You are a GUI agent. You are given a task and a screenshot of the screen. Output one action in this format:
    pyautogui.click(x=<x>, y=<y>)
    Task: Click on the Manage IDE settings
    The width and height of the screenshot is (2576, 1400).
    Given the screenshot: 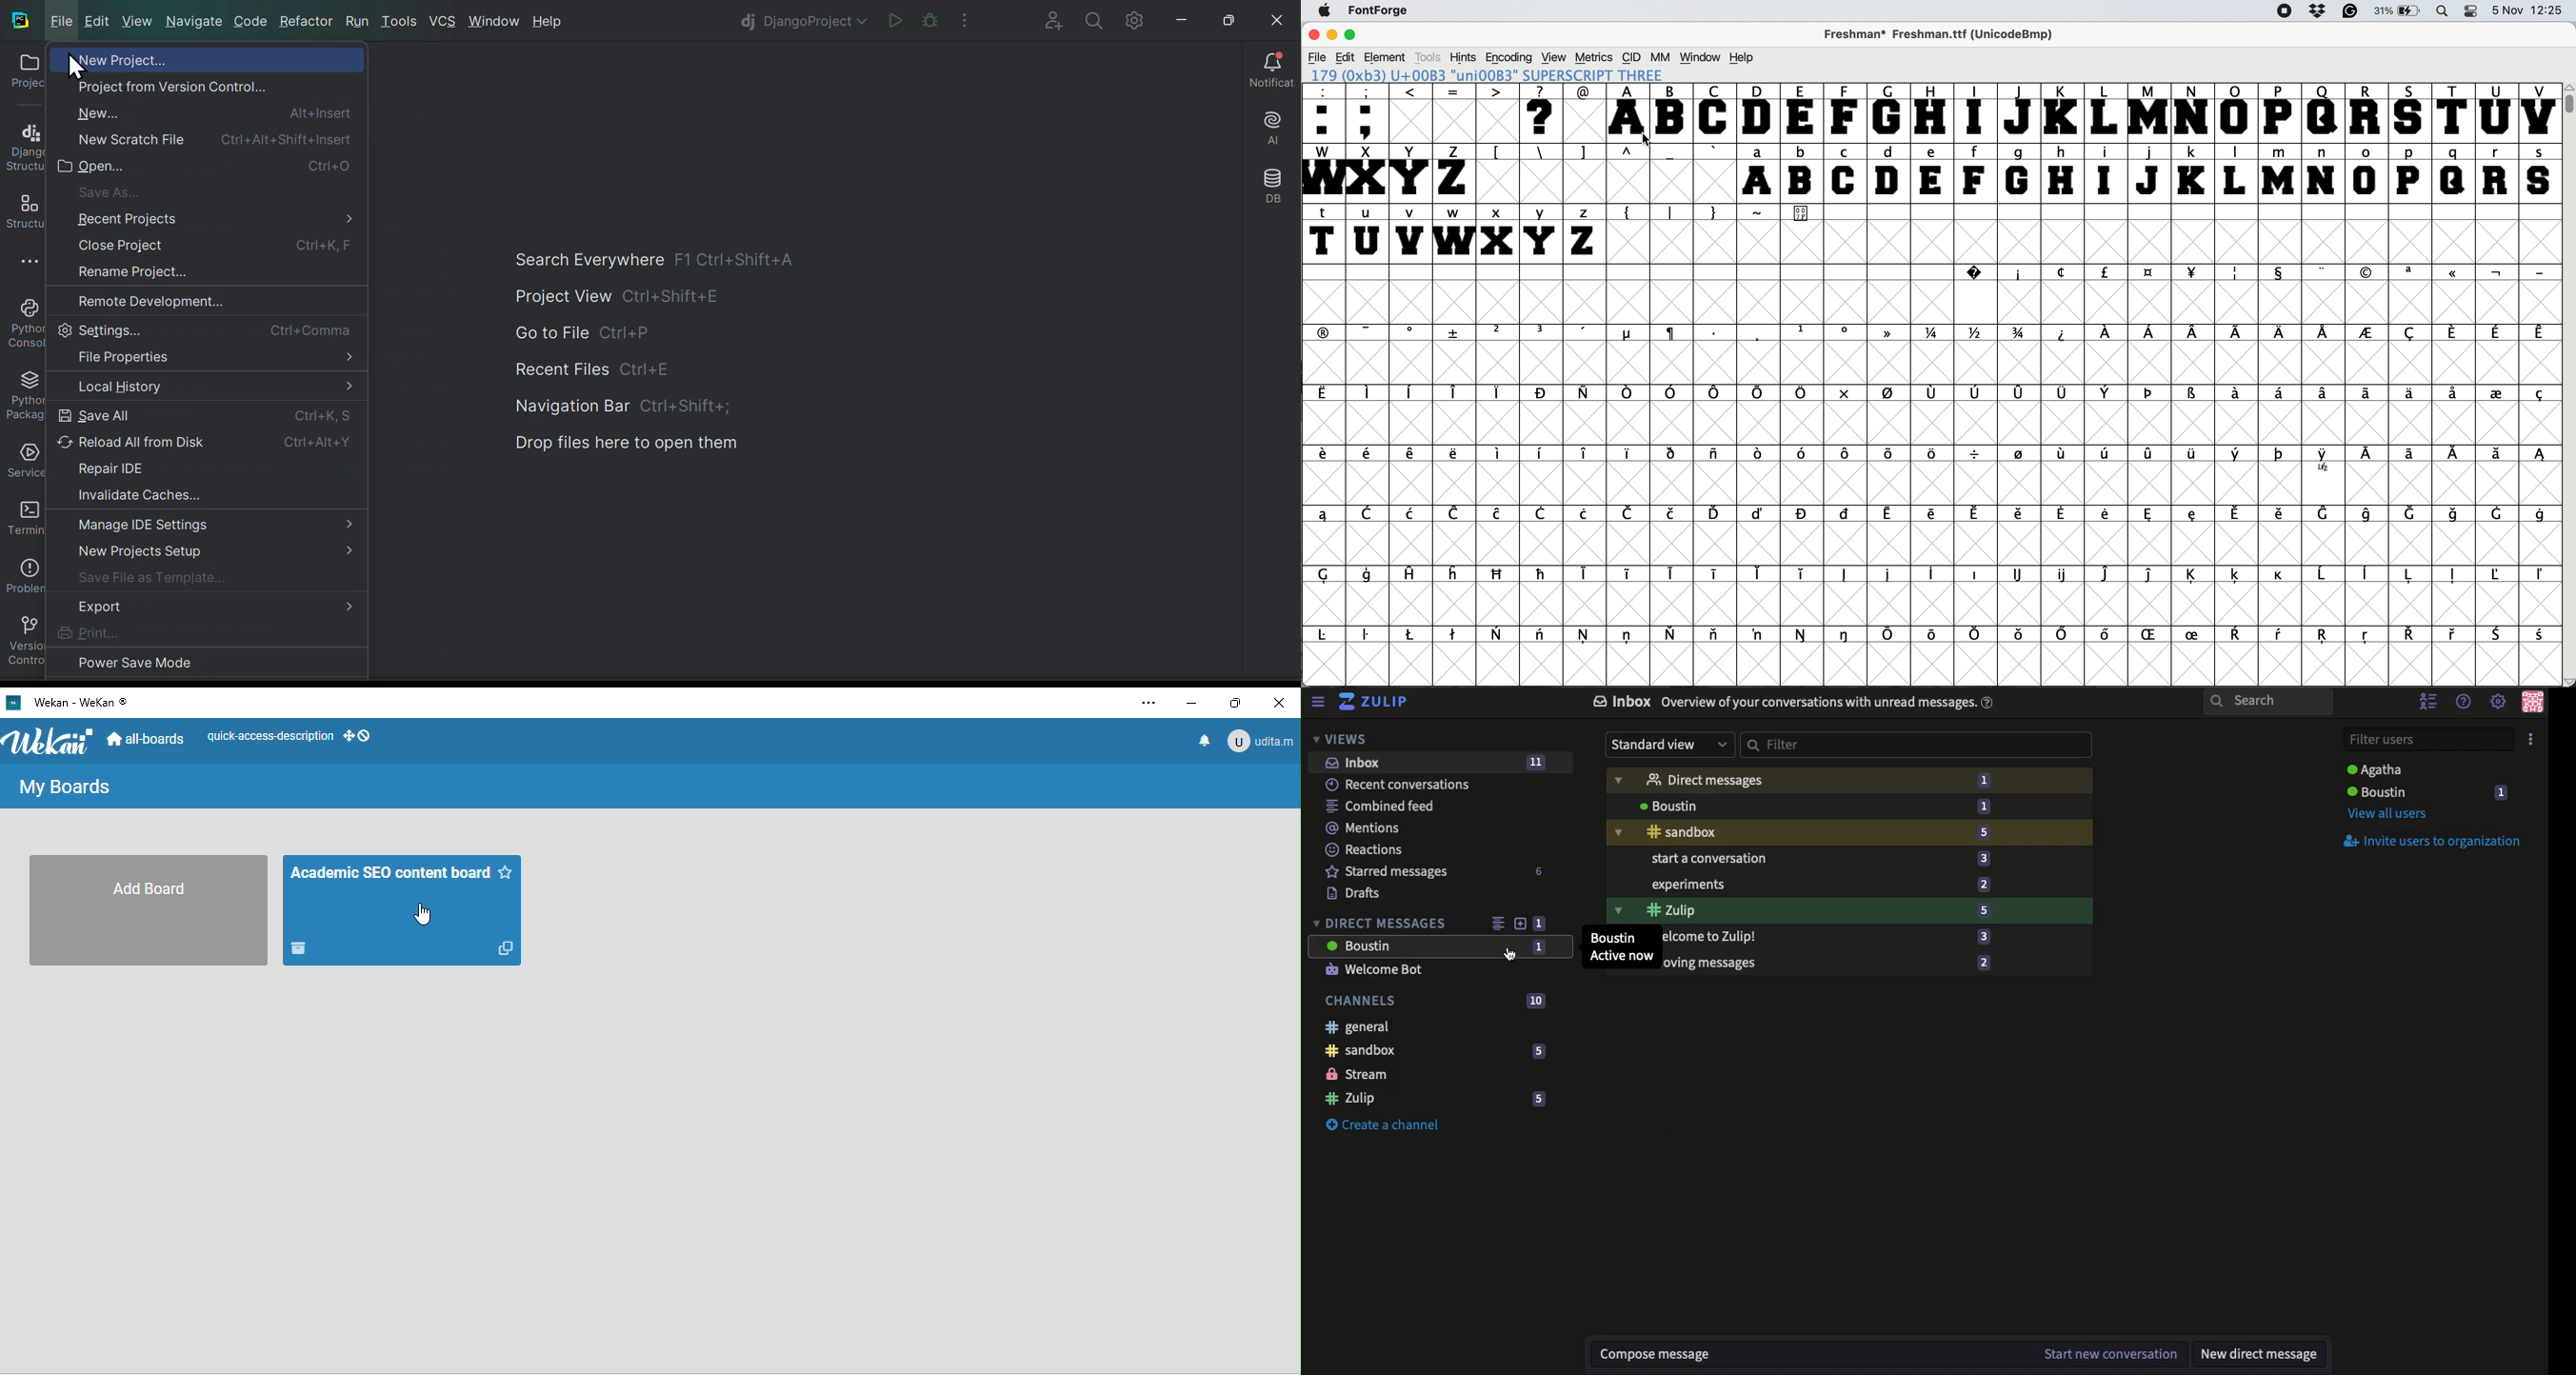 What is the action you would take?
    pyautogui.click(x=213, y=525)
    